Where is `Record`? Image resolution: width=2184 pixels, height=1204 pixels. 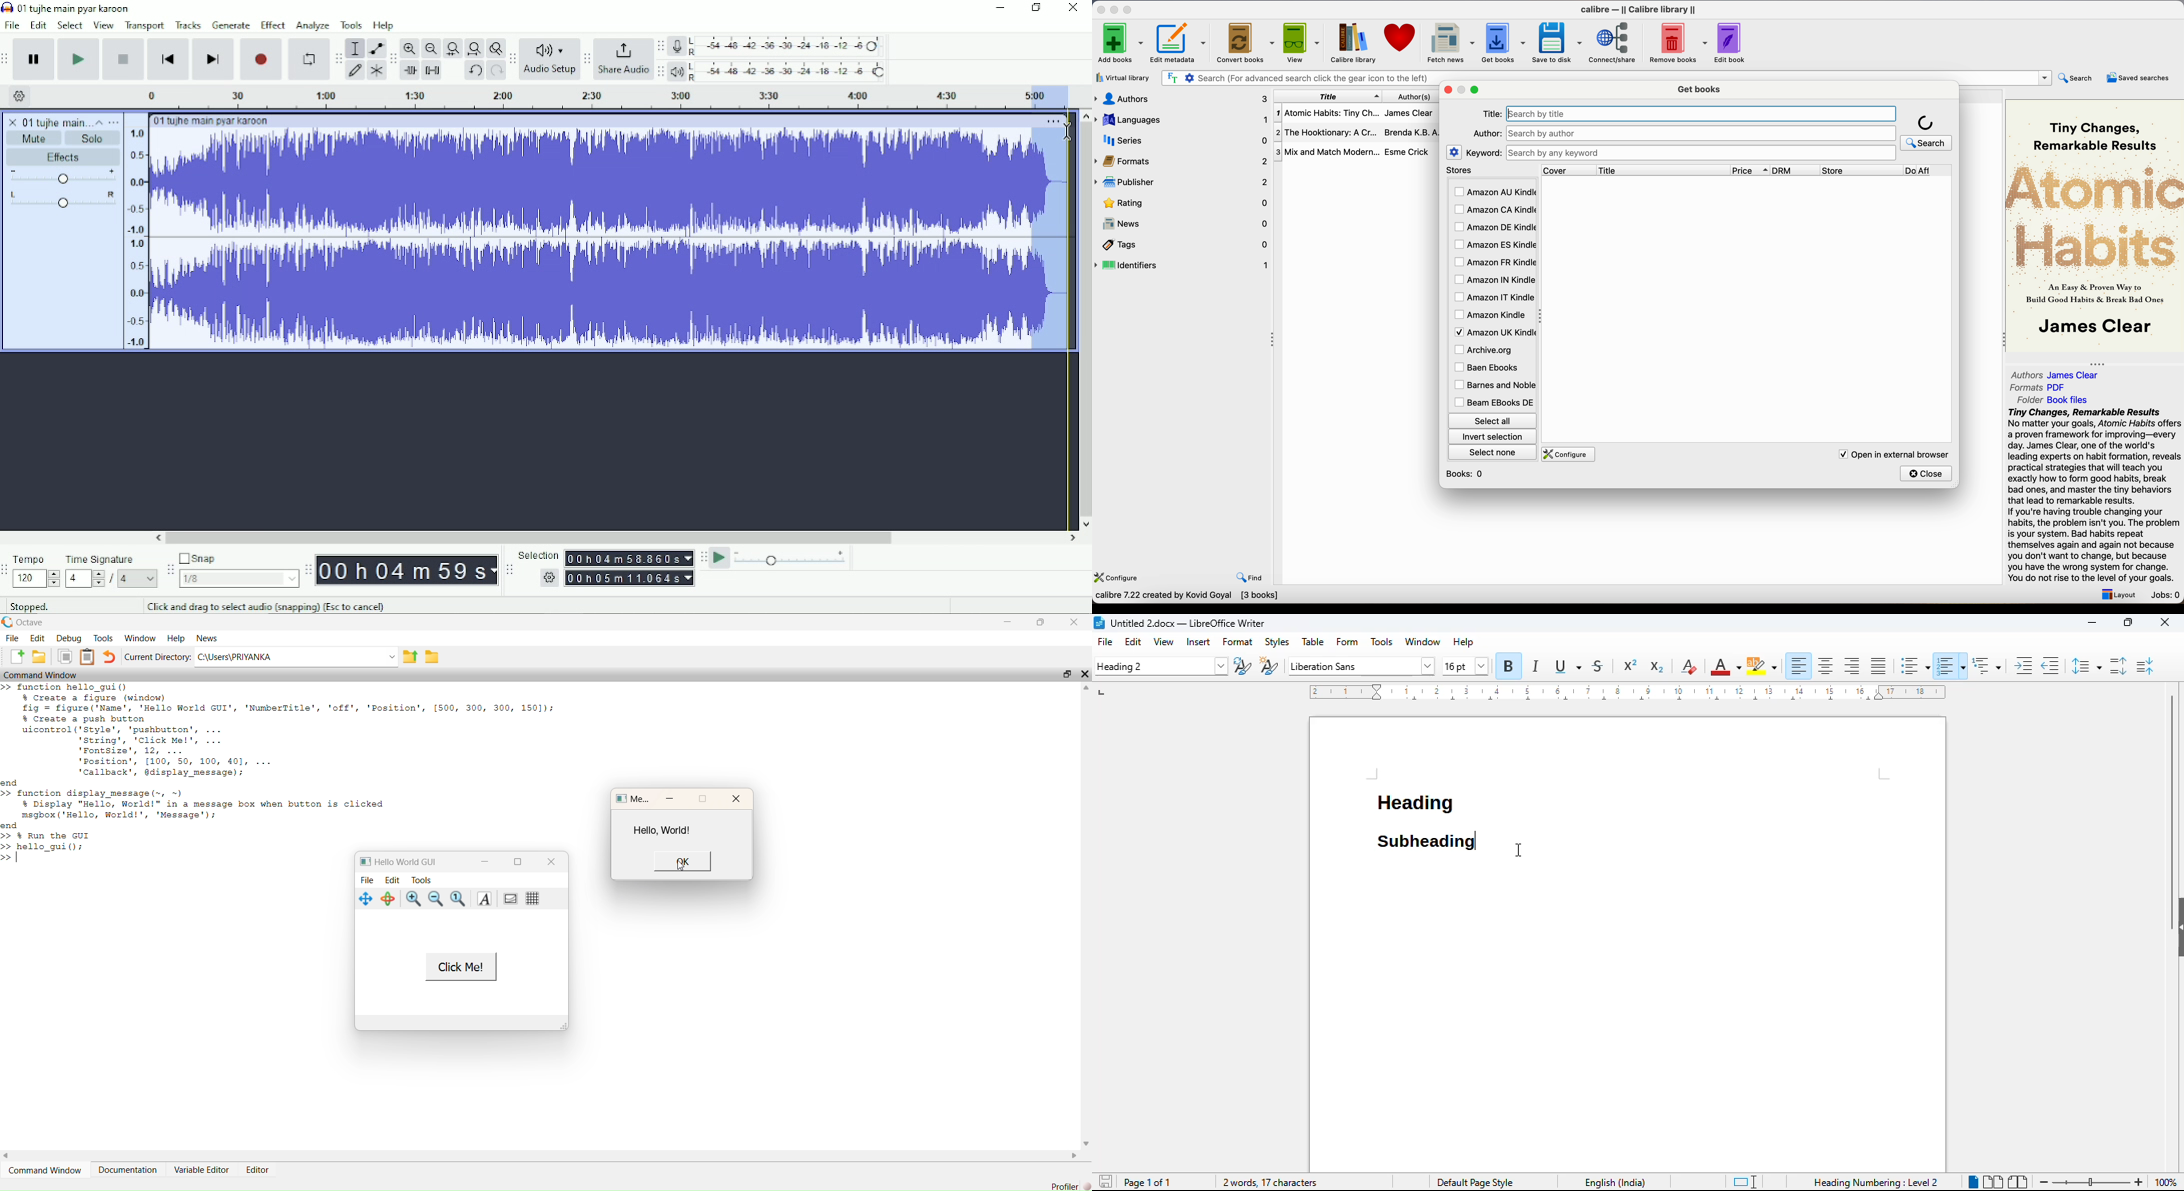 Record is located at coordinates (262, 60).